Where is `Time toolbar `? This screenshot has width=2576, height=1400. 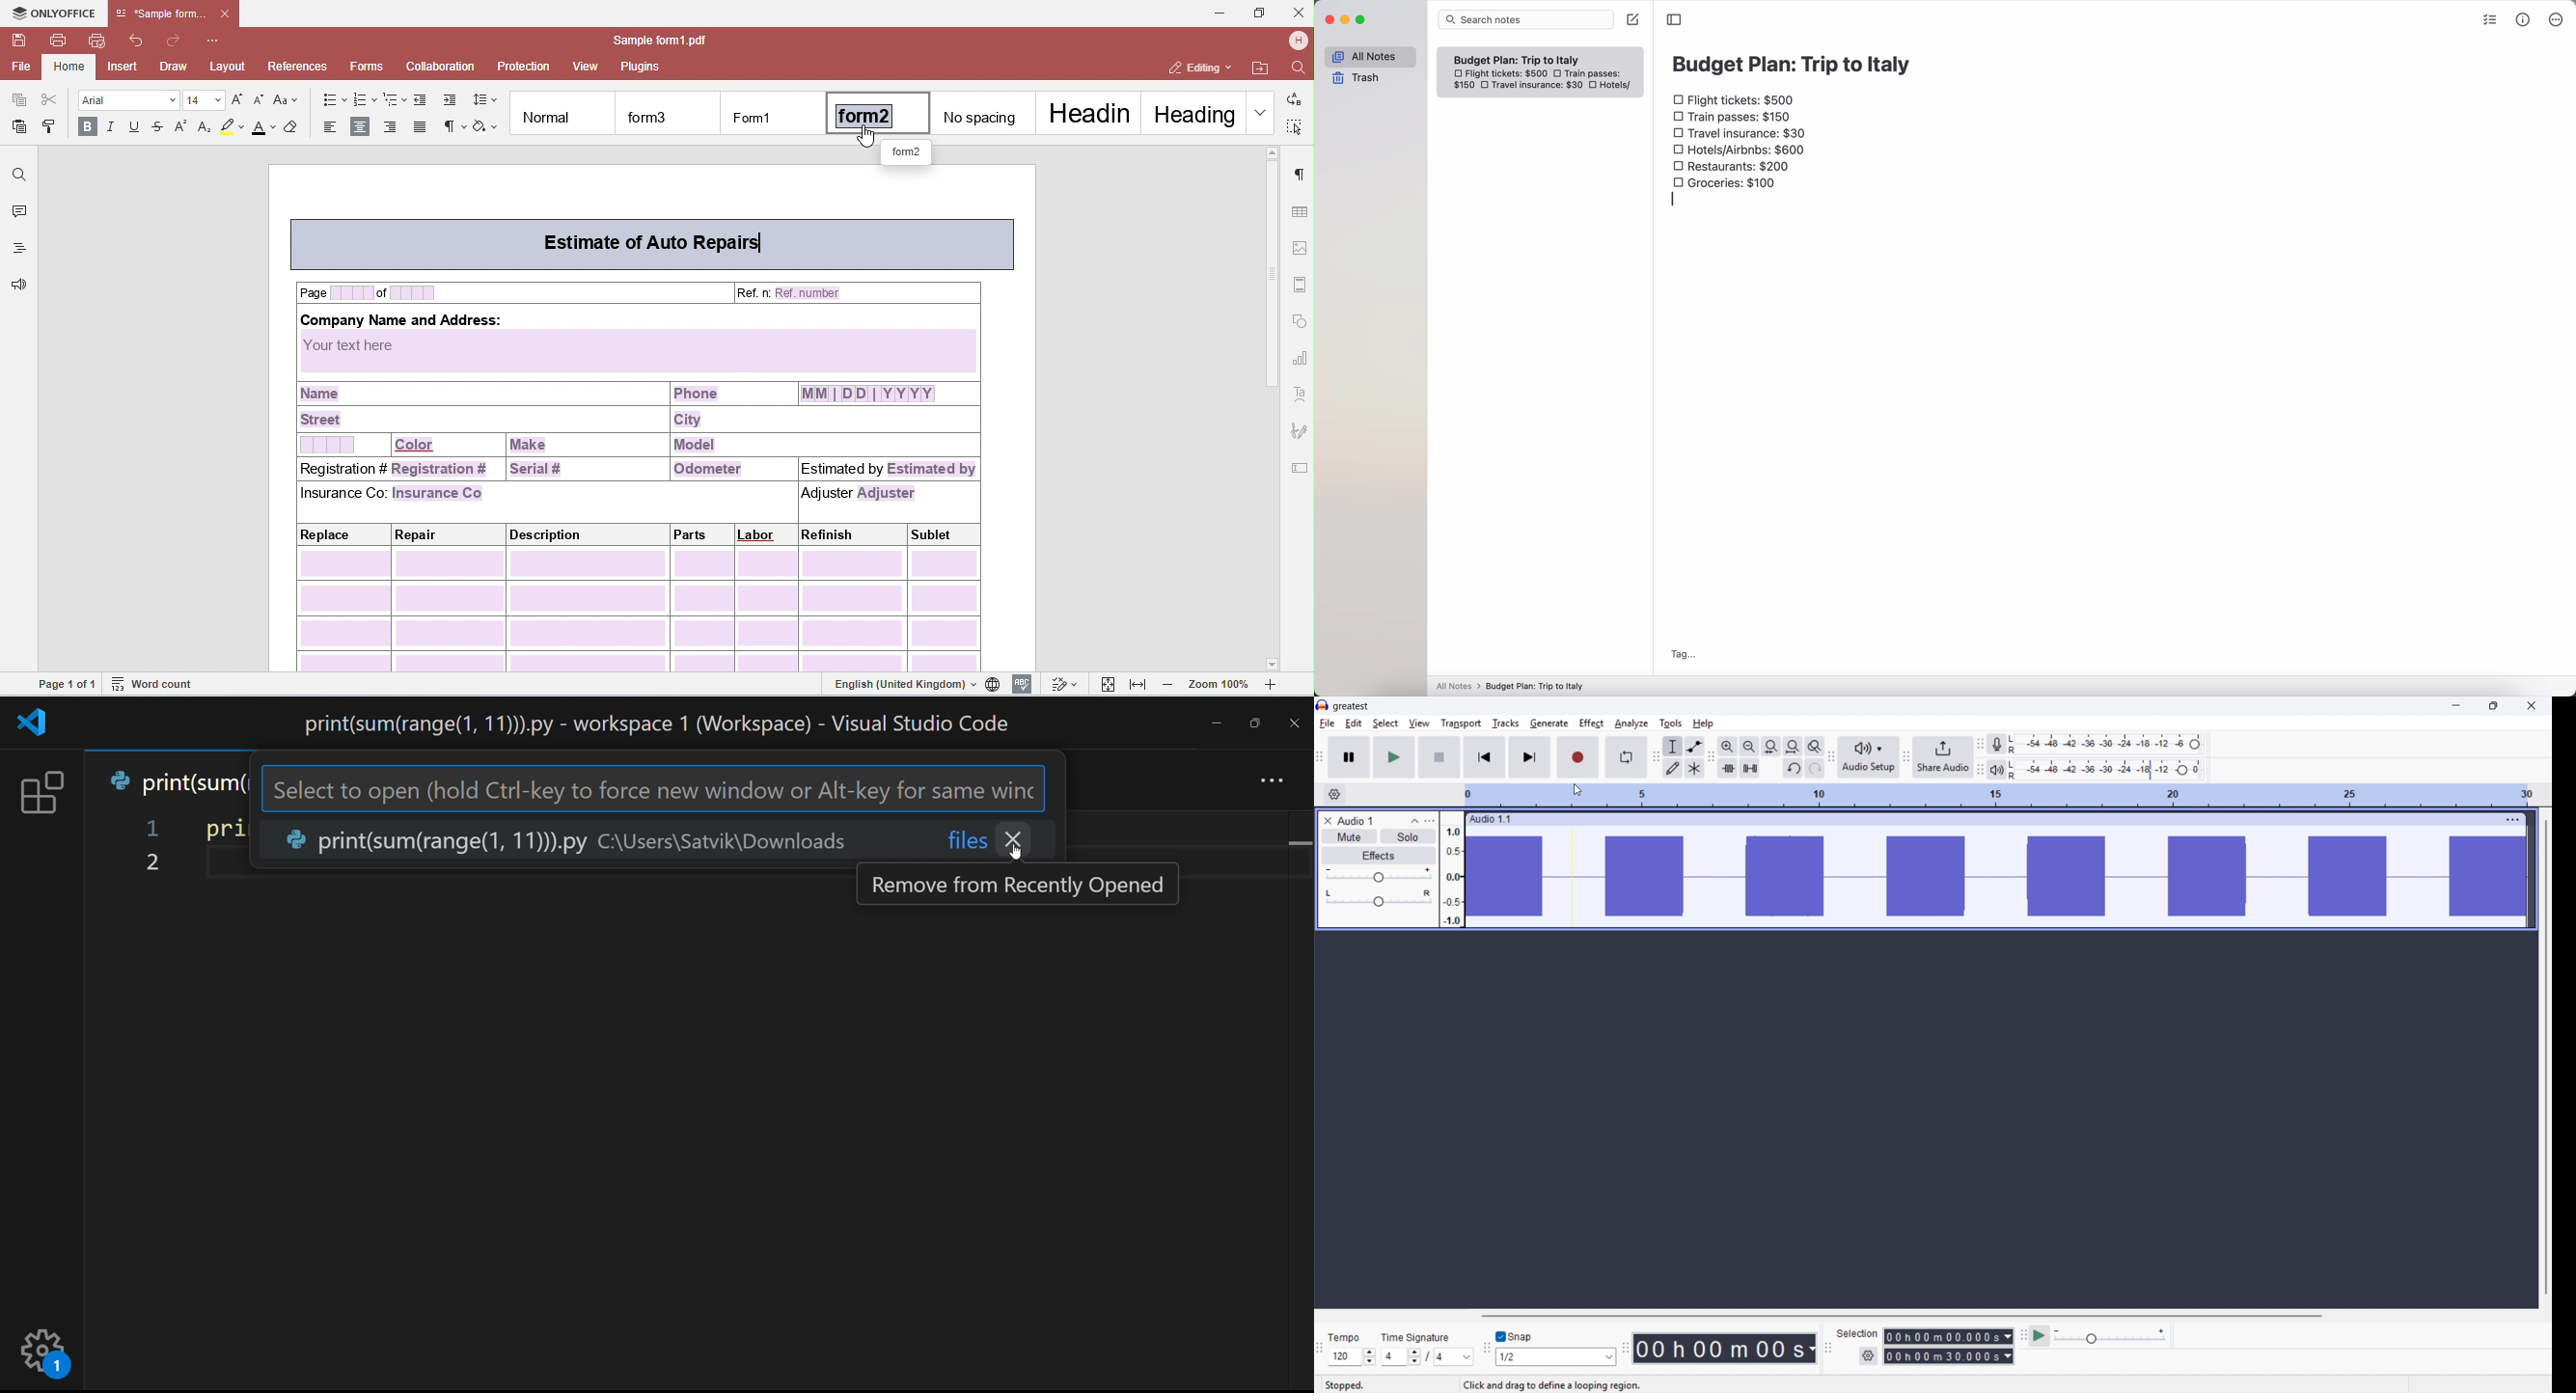 Time toolbar  is located at coordinates (1628, 1349).